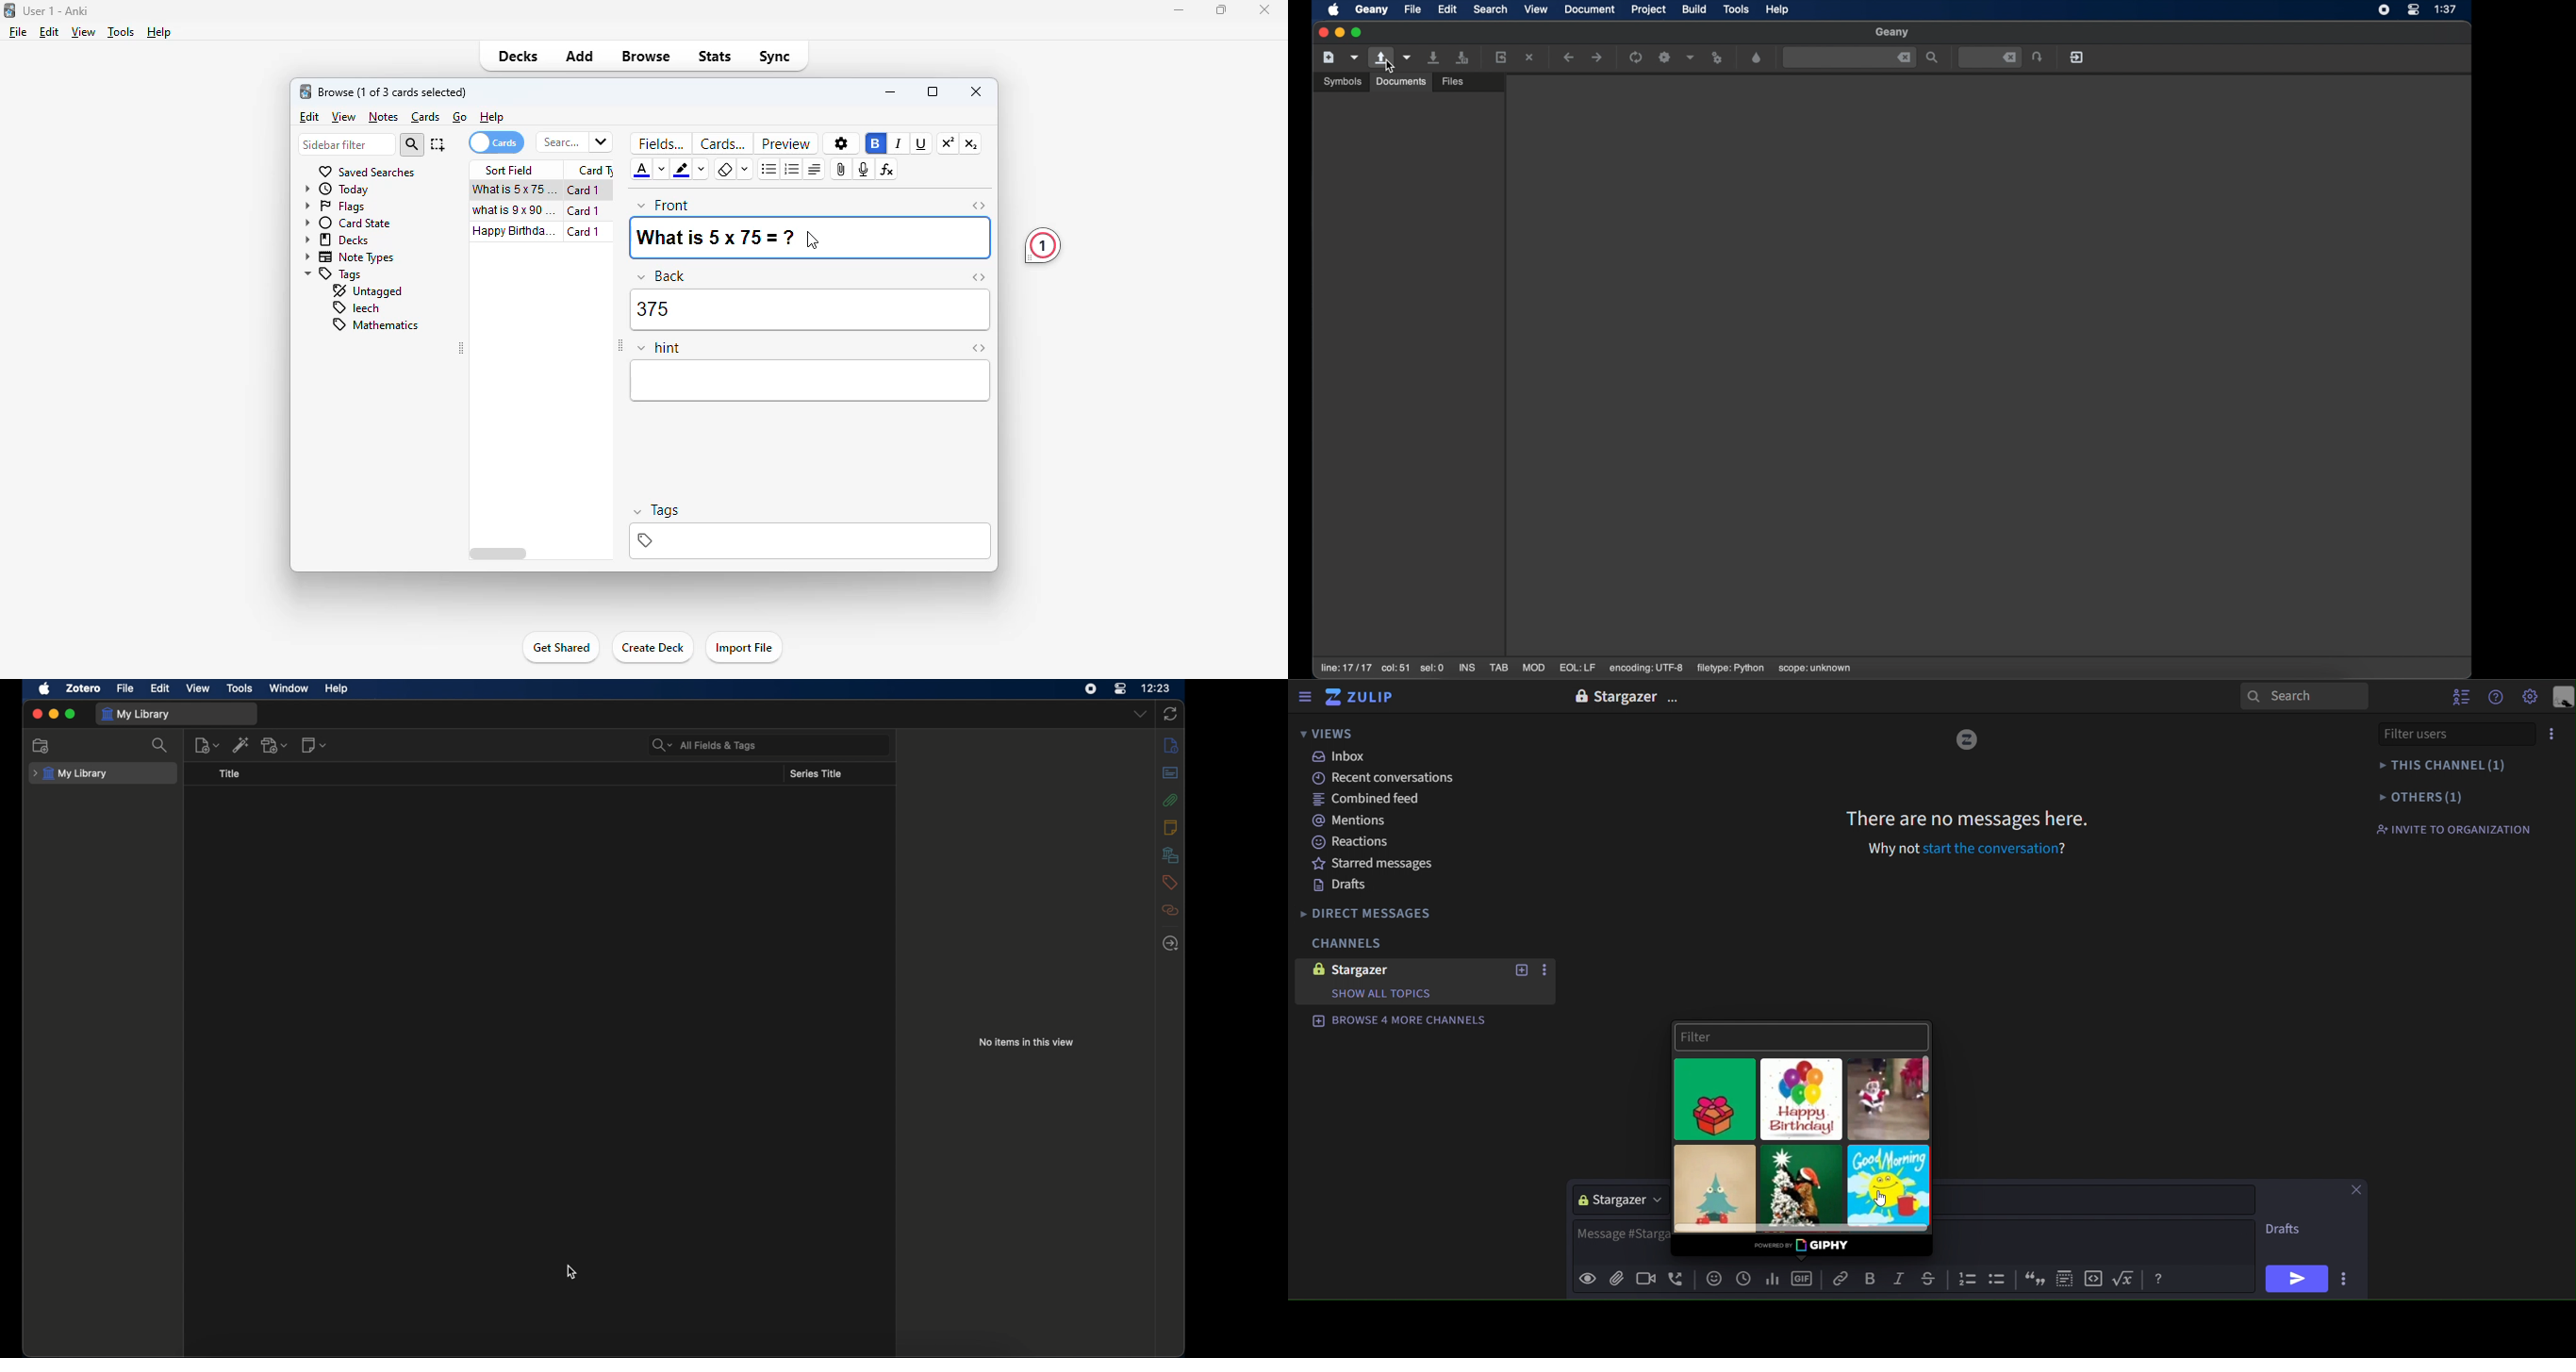 The height and width of the screenshot is (1372, 2576). What do you see at coordinates (1360, 842) in the screenshot?
I see `reactions` at bounding box center [1360, 842].